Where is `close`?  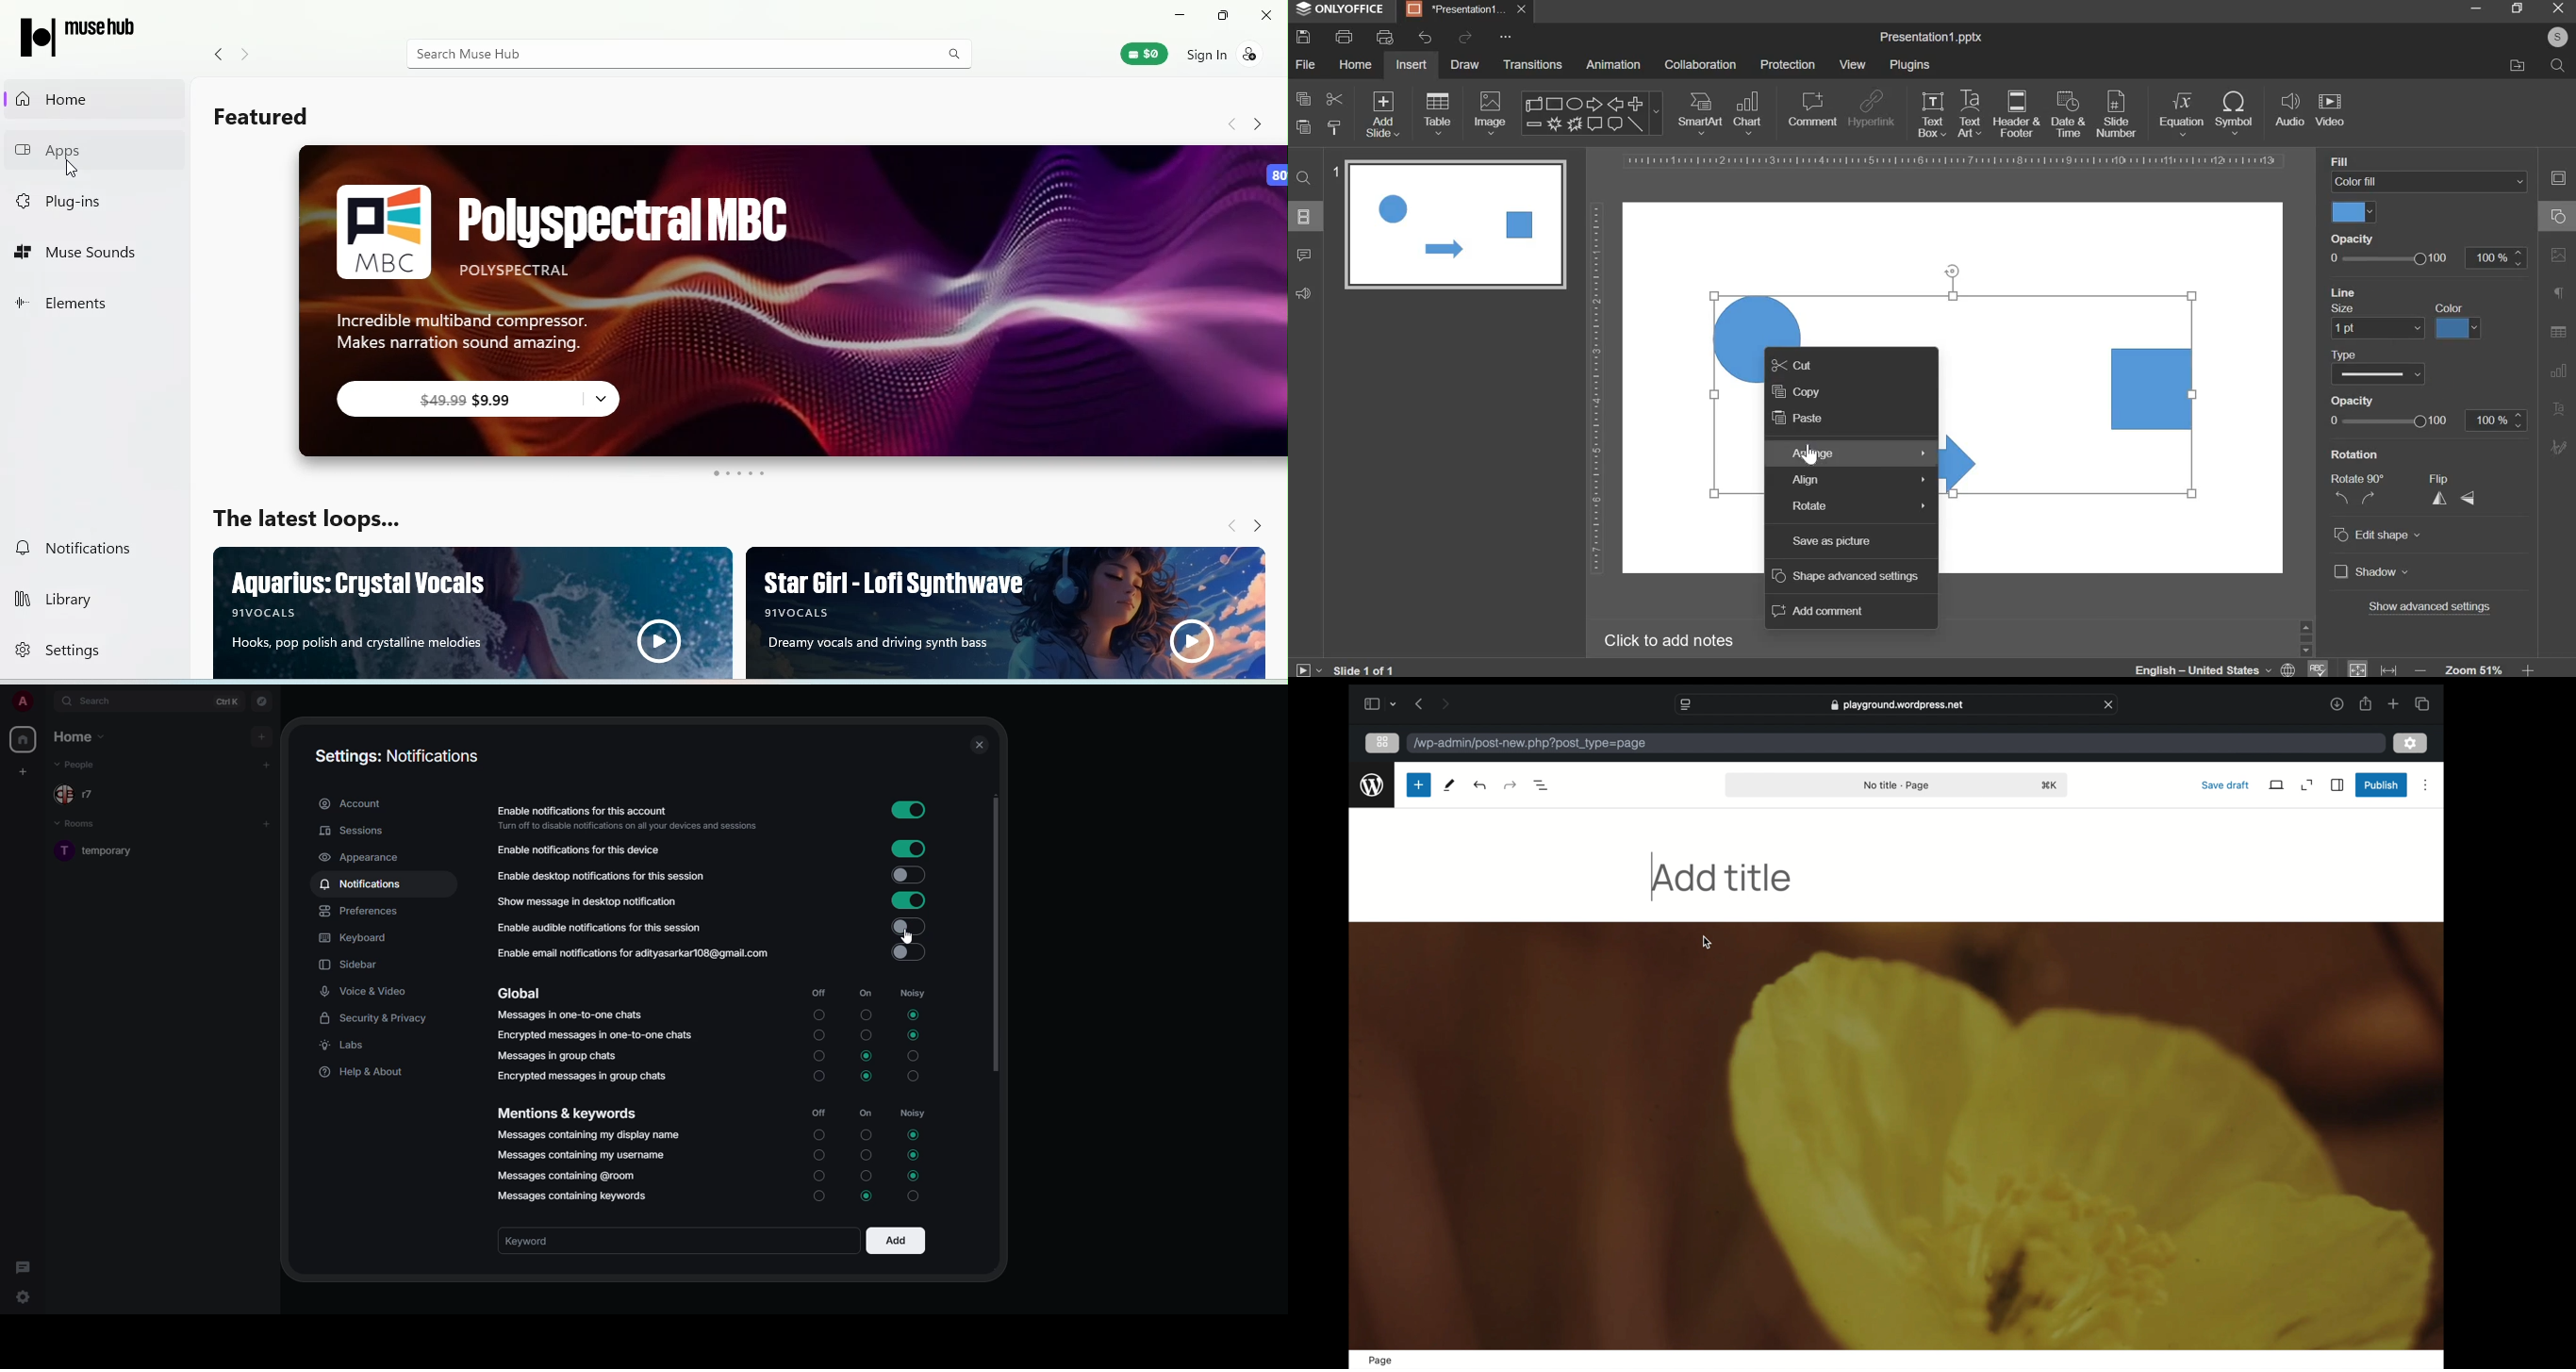 close is located at coordinates (2109, 705).